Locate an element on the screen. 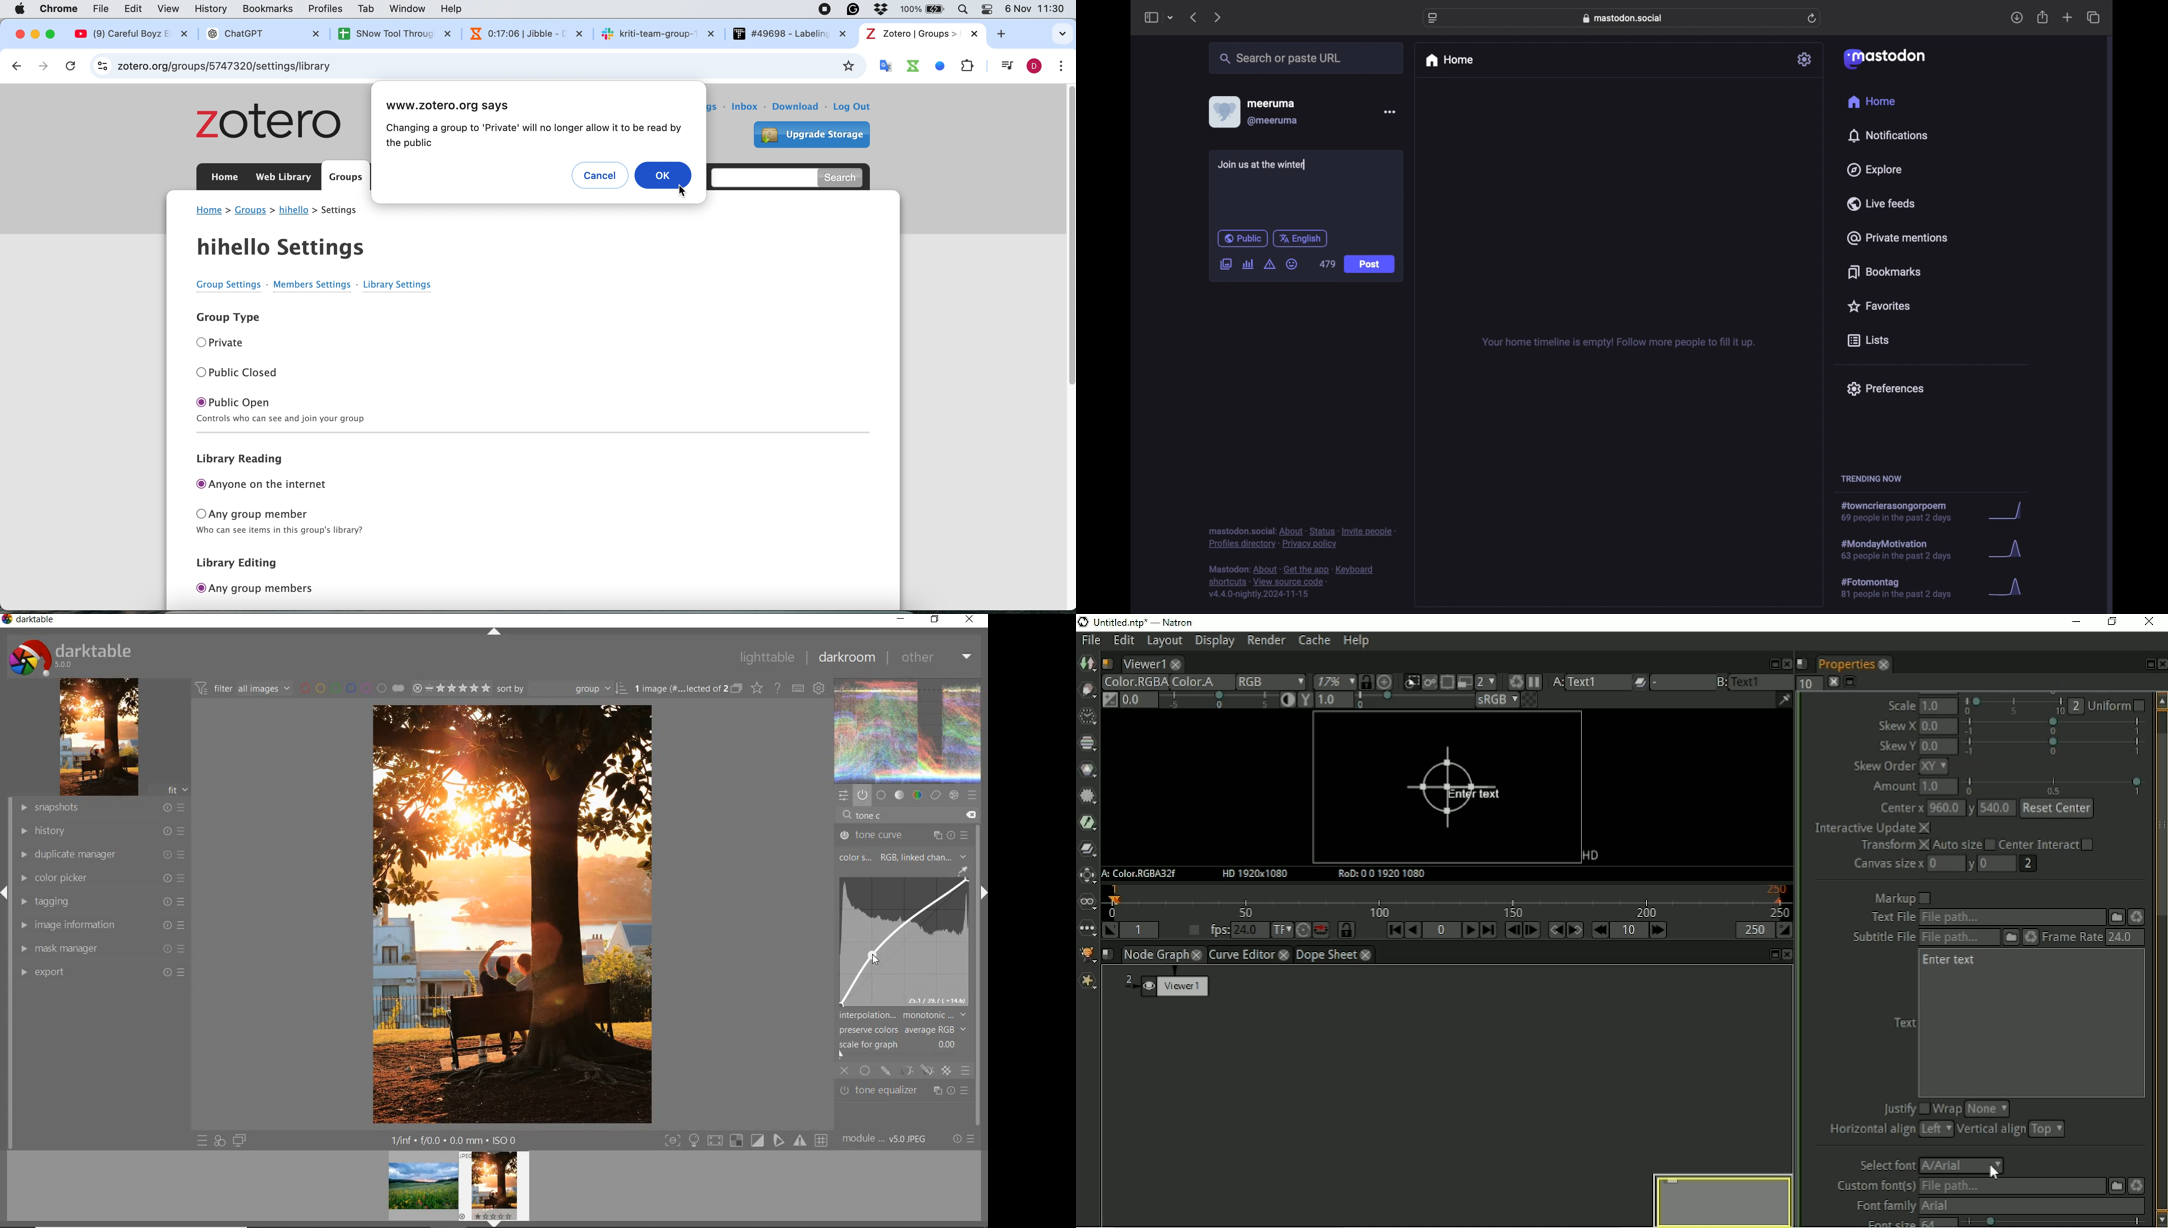  color picker is located at coordinates (99, 877).